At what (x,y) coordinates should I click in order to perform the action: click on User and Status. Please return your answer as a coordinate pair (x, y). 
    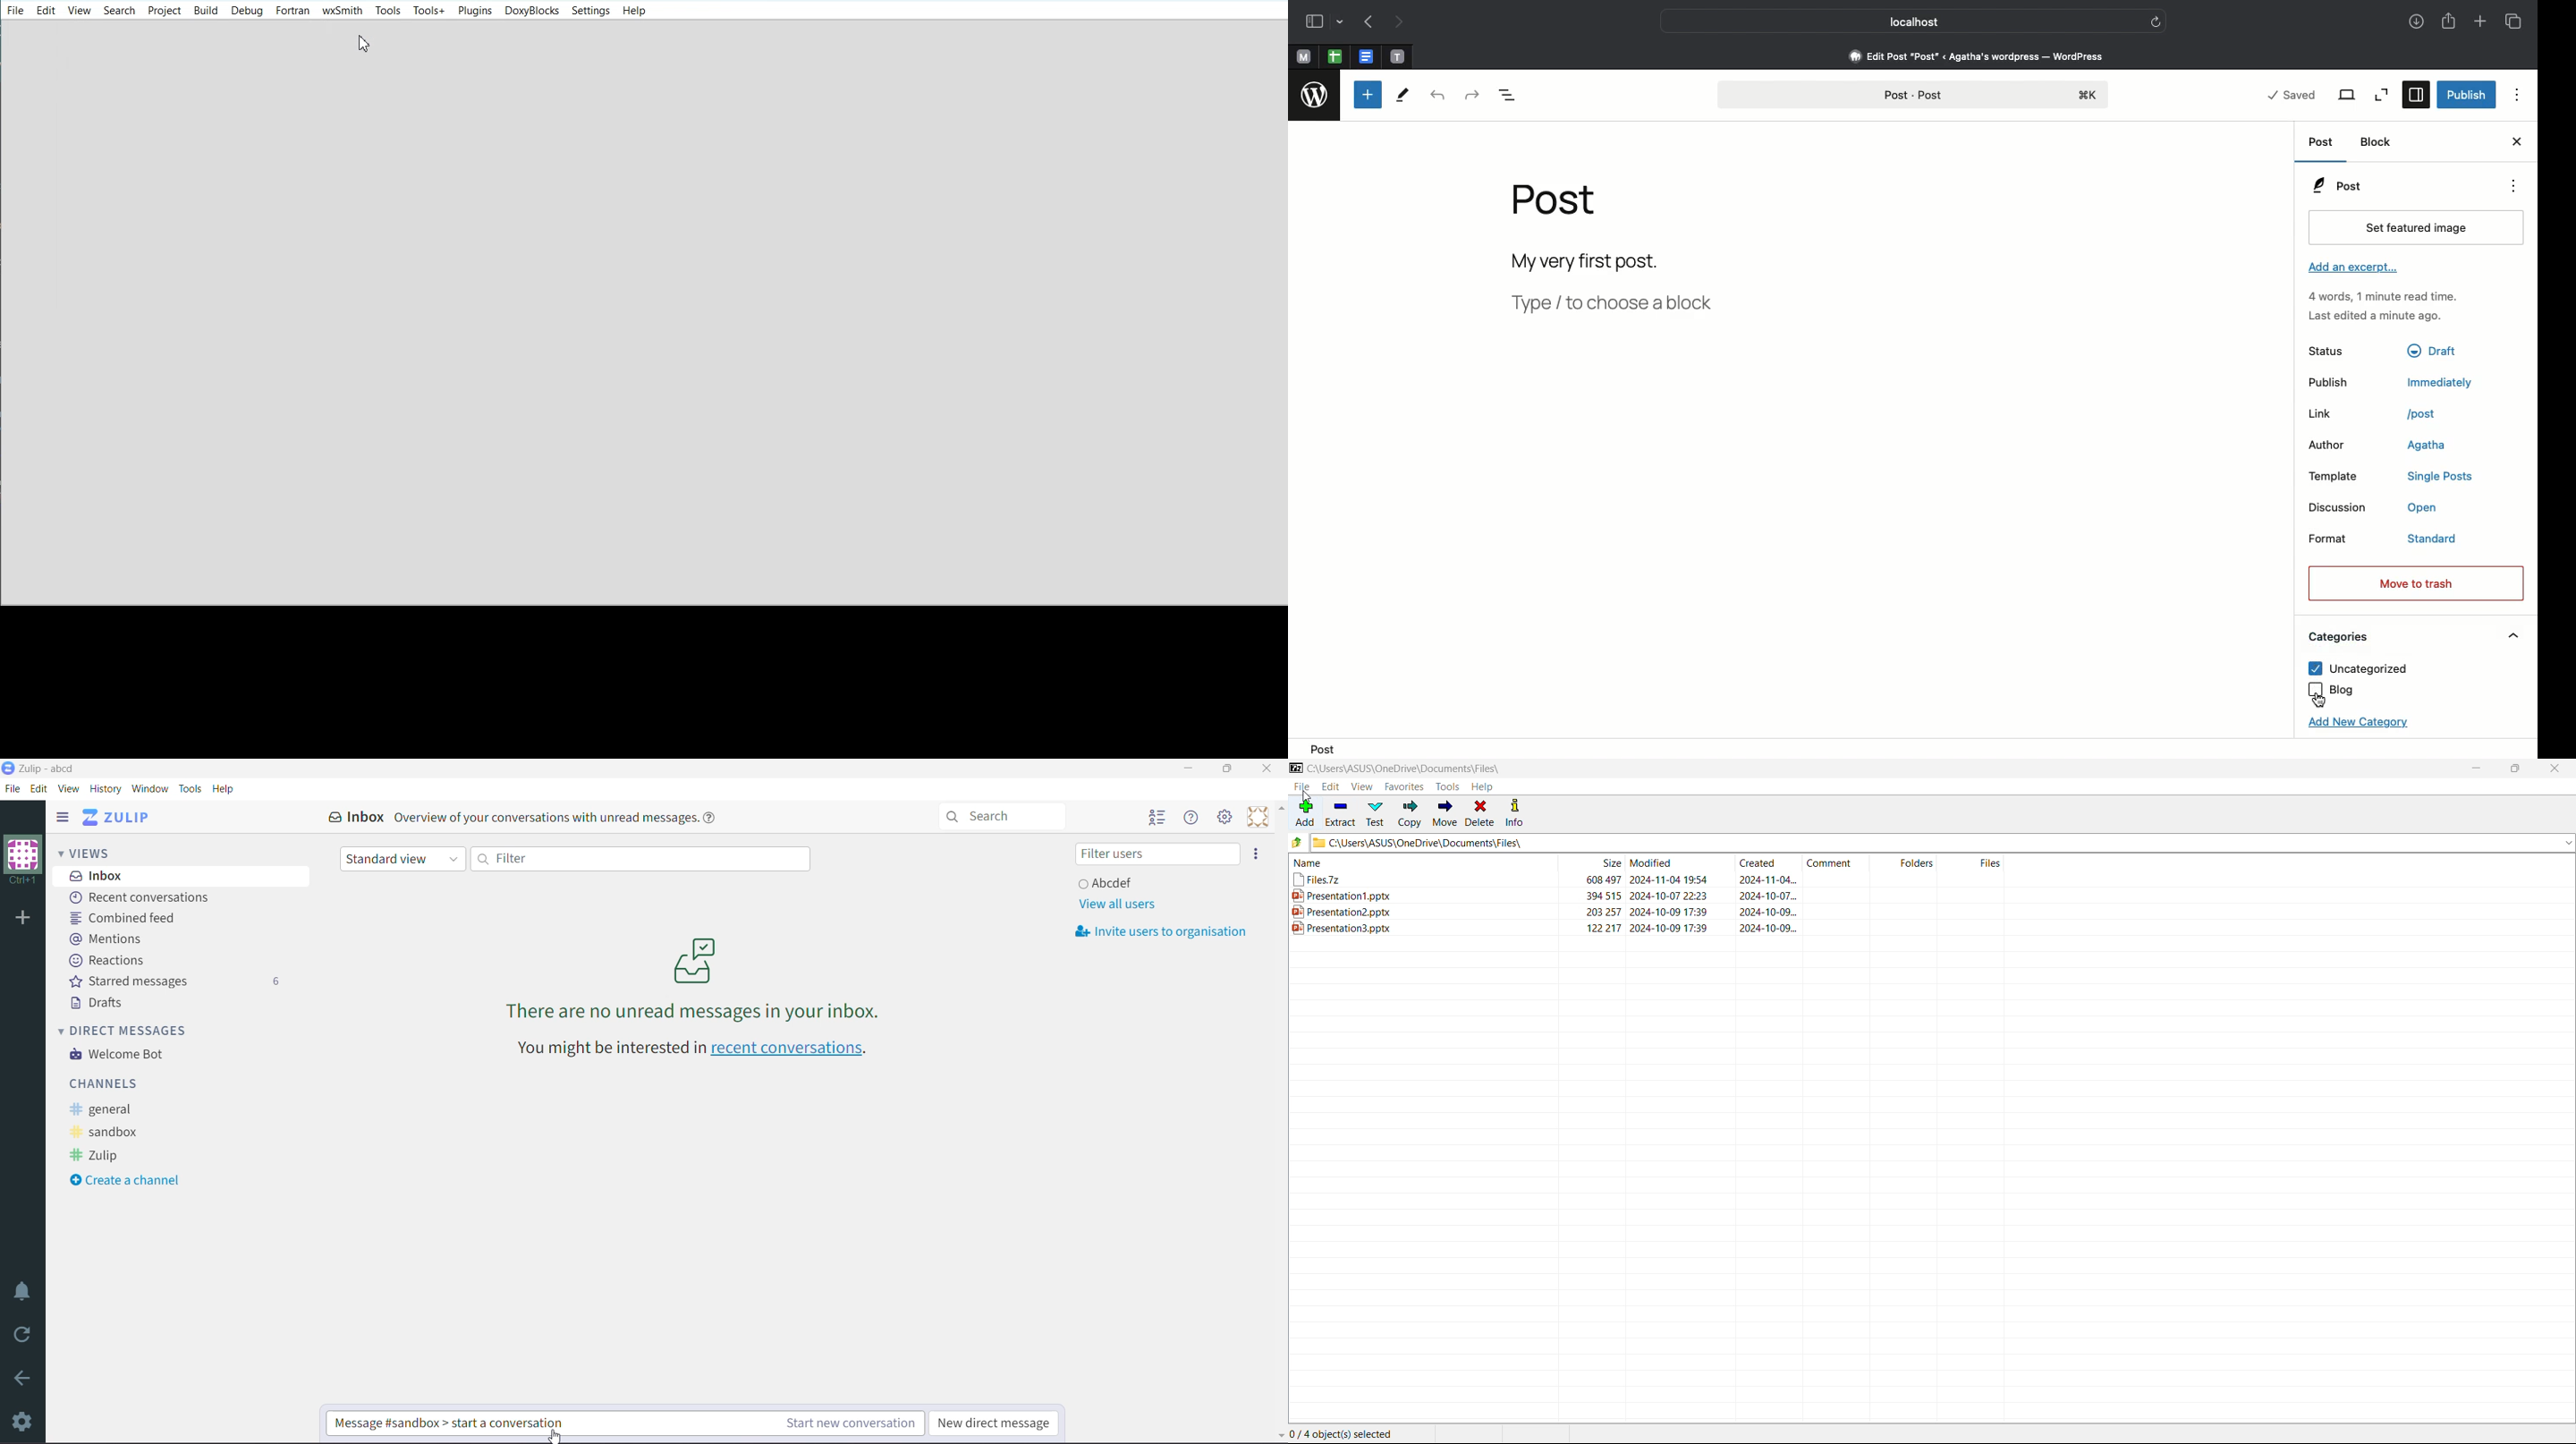
    Looking at the image, I should click on (1108, 882).